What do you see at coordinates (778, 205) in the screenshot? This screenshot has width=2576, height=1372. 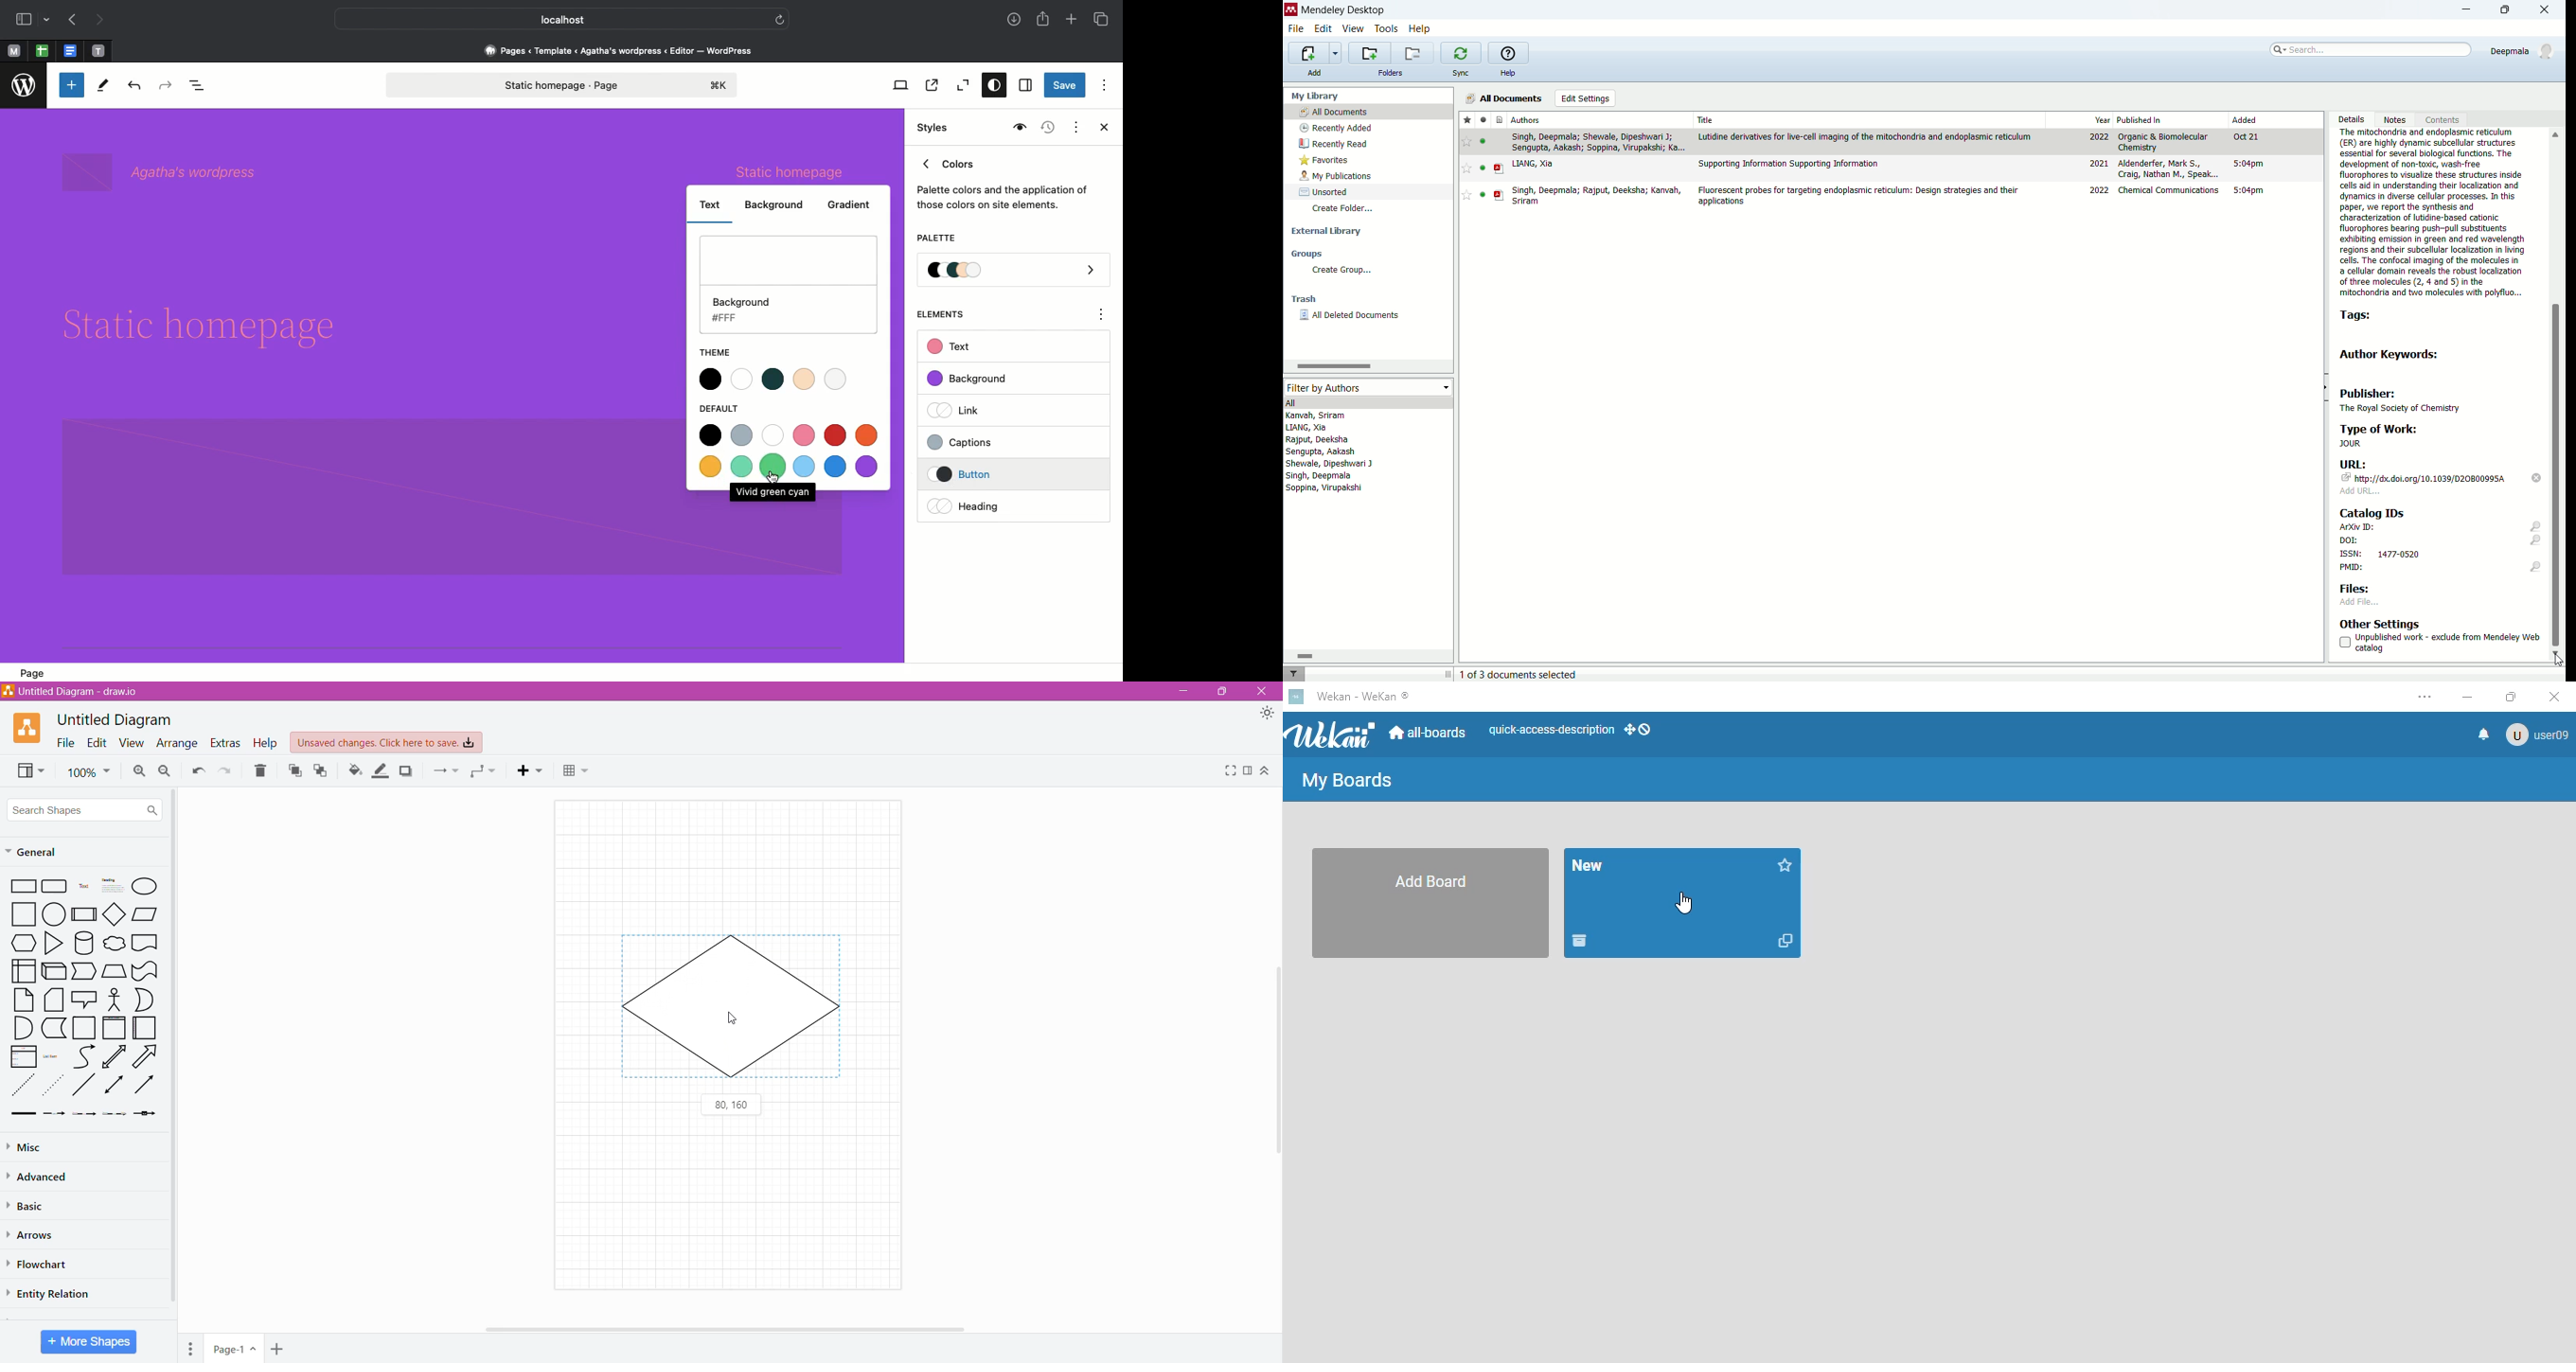 I see `Background` at bounding box center [778, 205].